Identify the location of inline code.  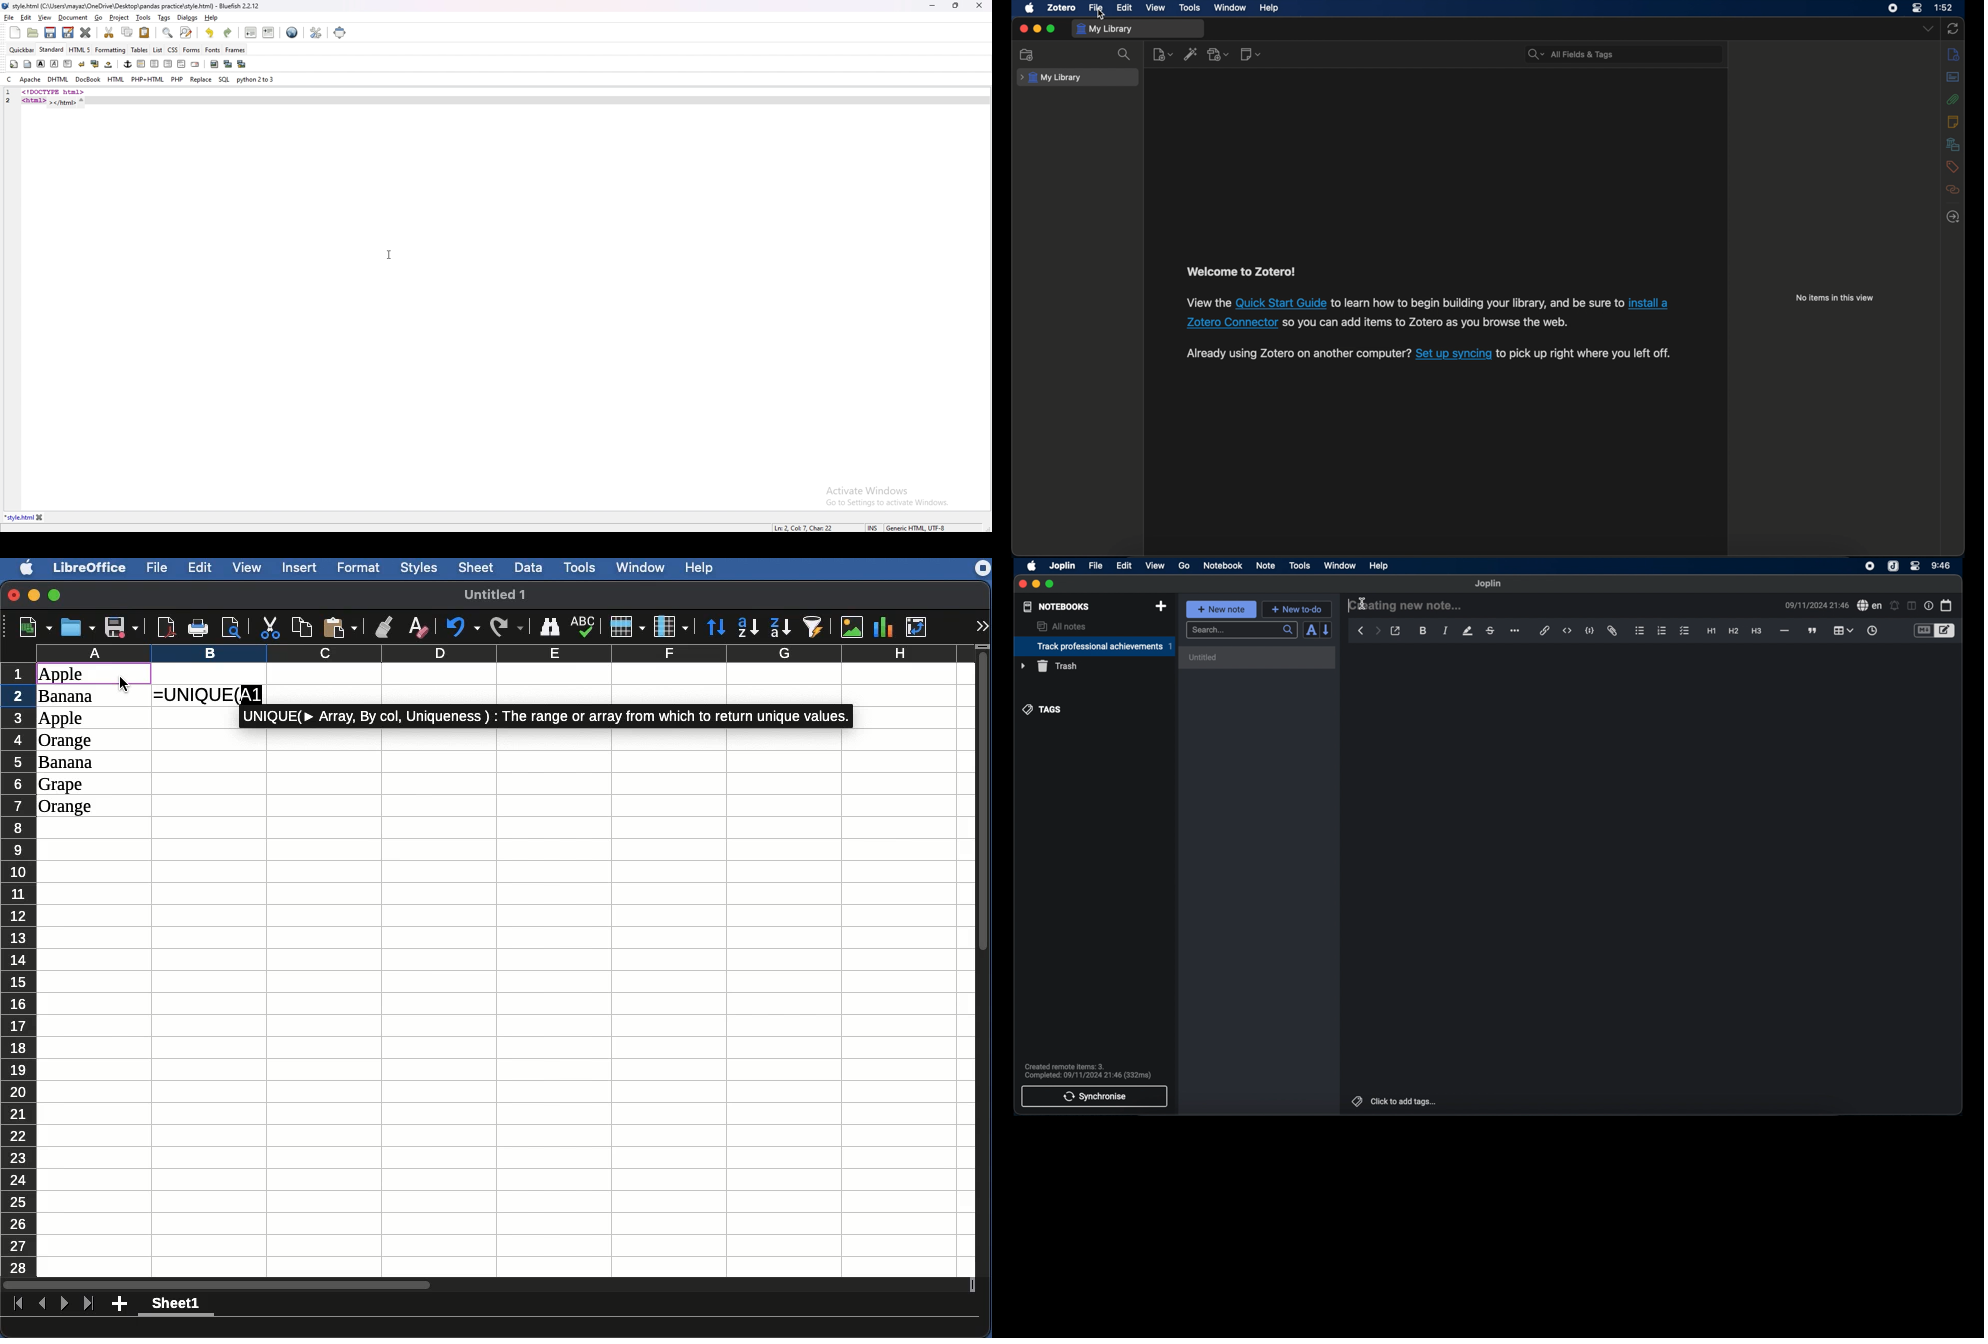
(1567, 631).